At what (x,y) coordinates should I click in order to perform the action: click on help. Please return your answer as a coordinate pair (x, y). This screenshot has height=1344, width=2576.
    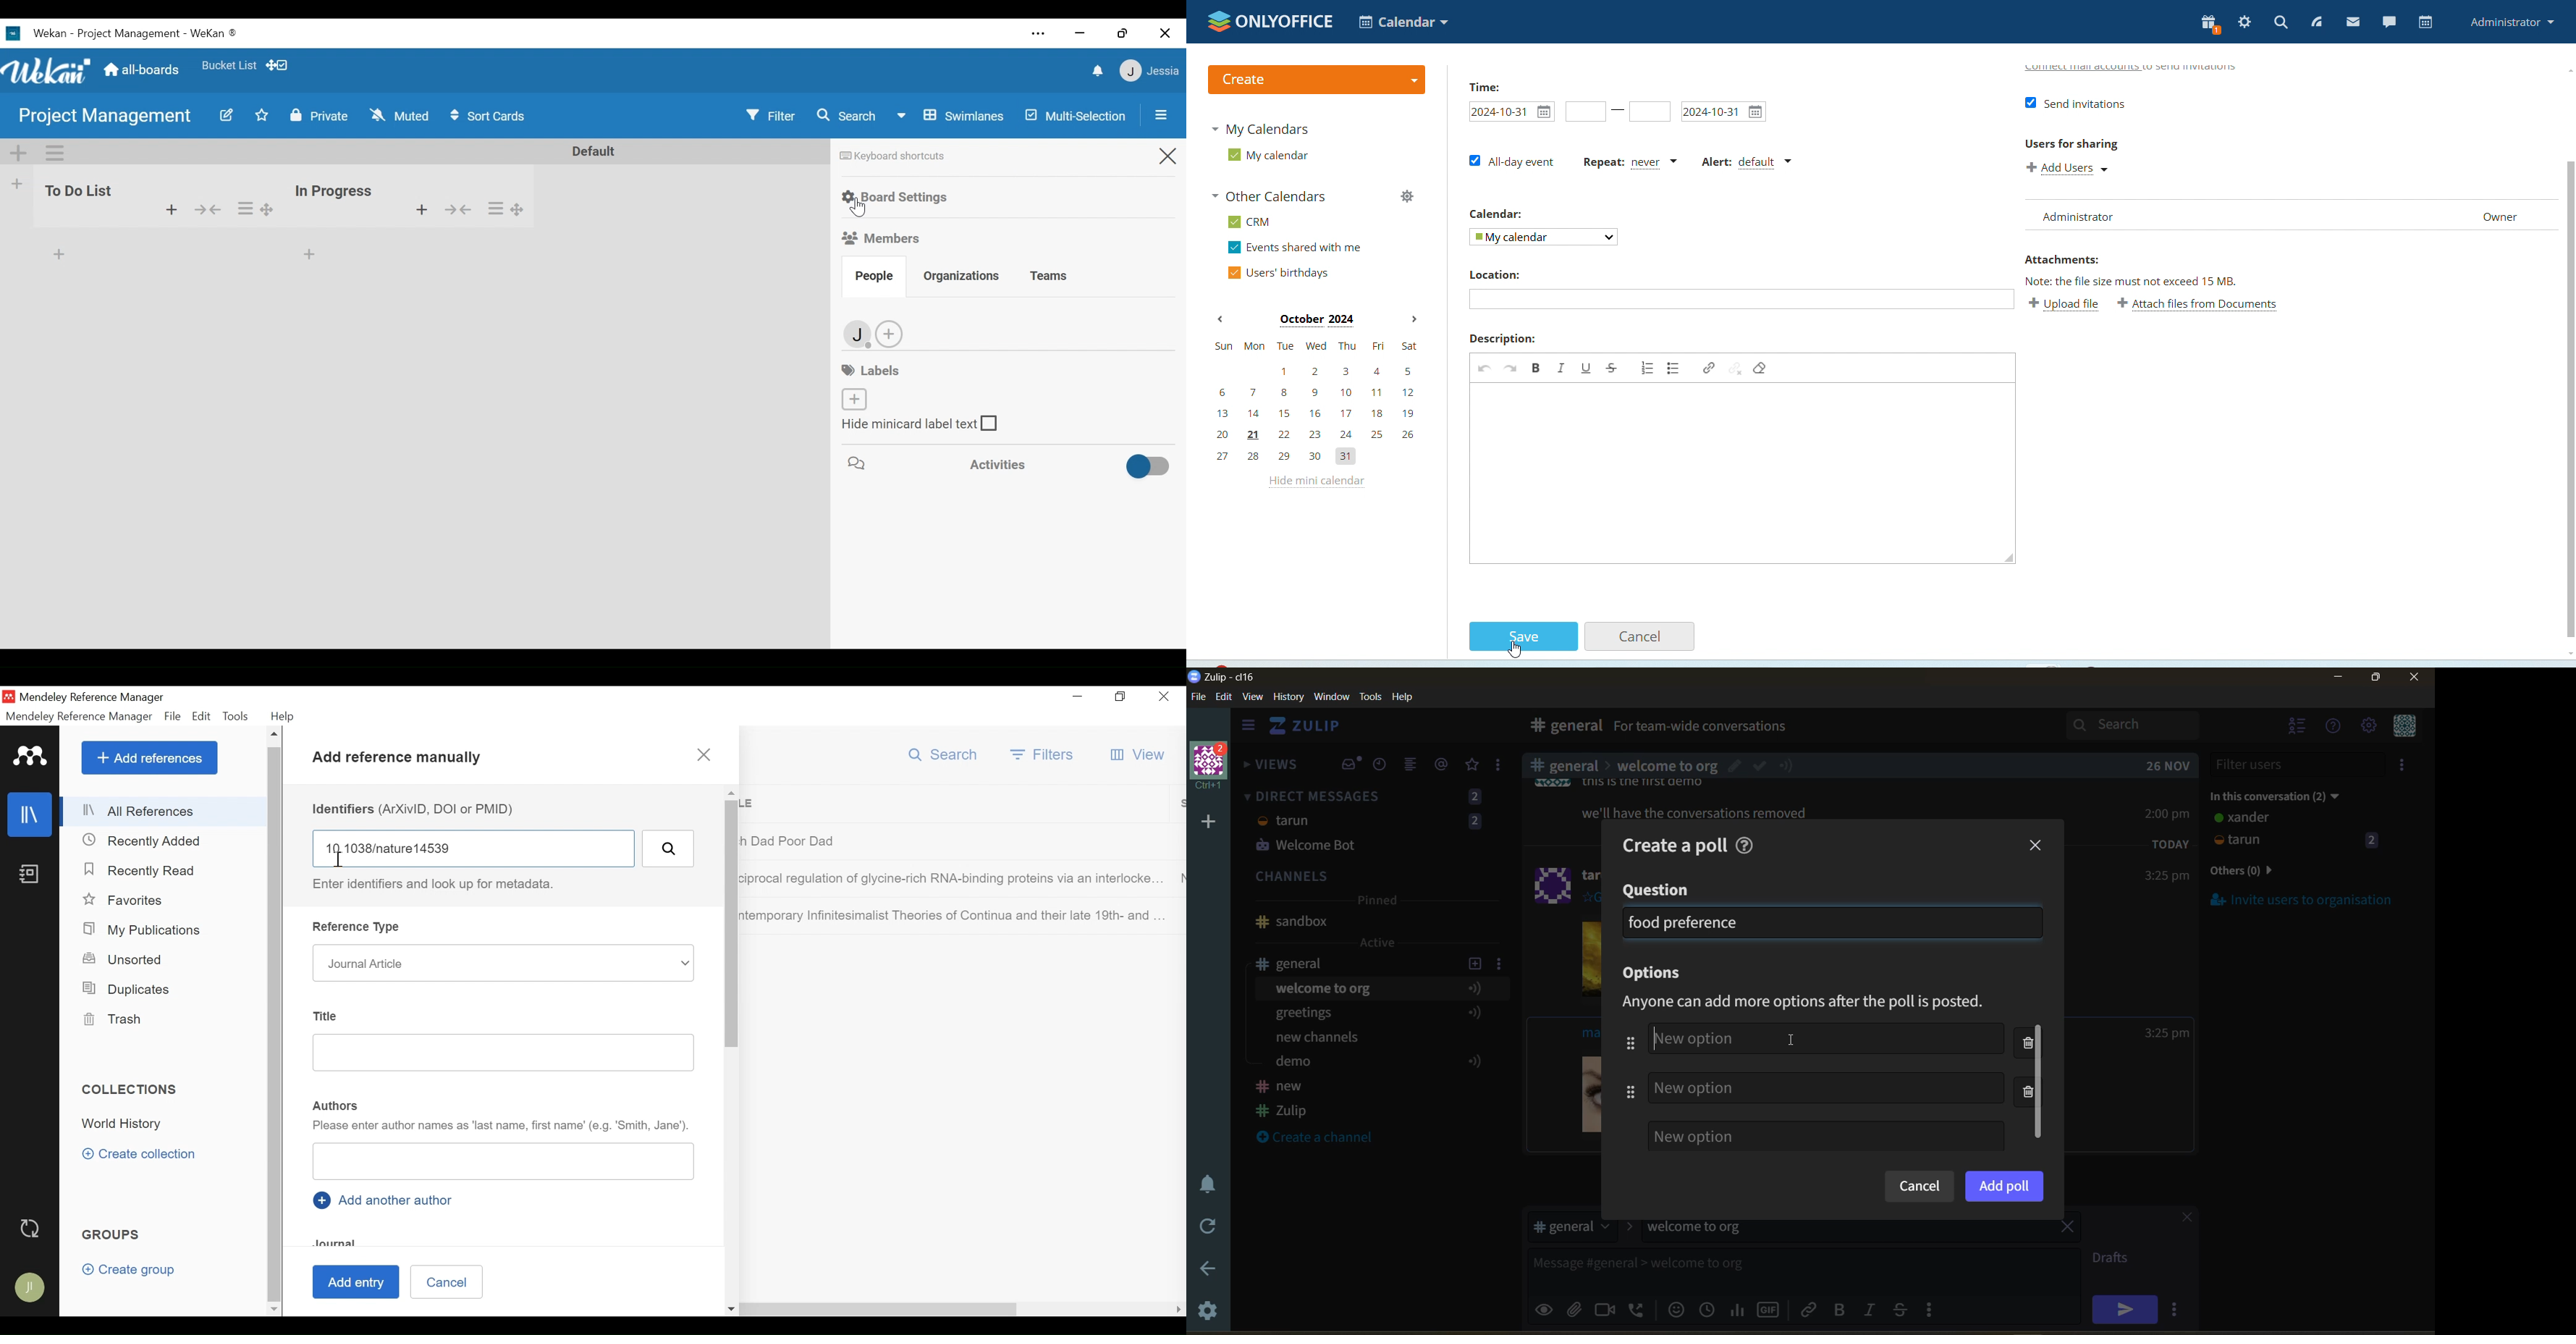
    Looking at the image, I should click on (1748, 843).